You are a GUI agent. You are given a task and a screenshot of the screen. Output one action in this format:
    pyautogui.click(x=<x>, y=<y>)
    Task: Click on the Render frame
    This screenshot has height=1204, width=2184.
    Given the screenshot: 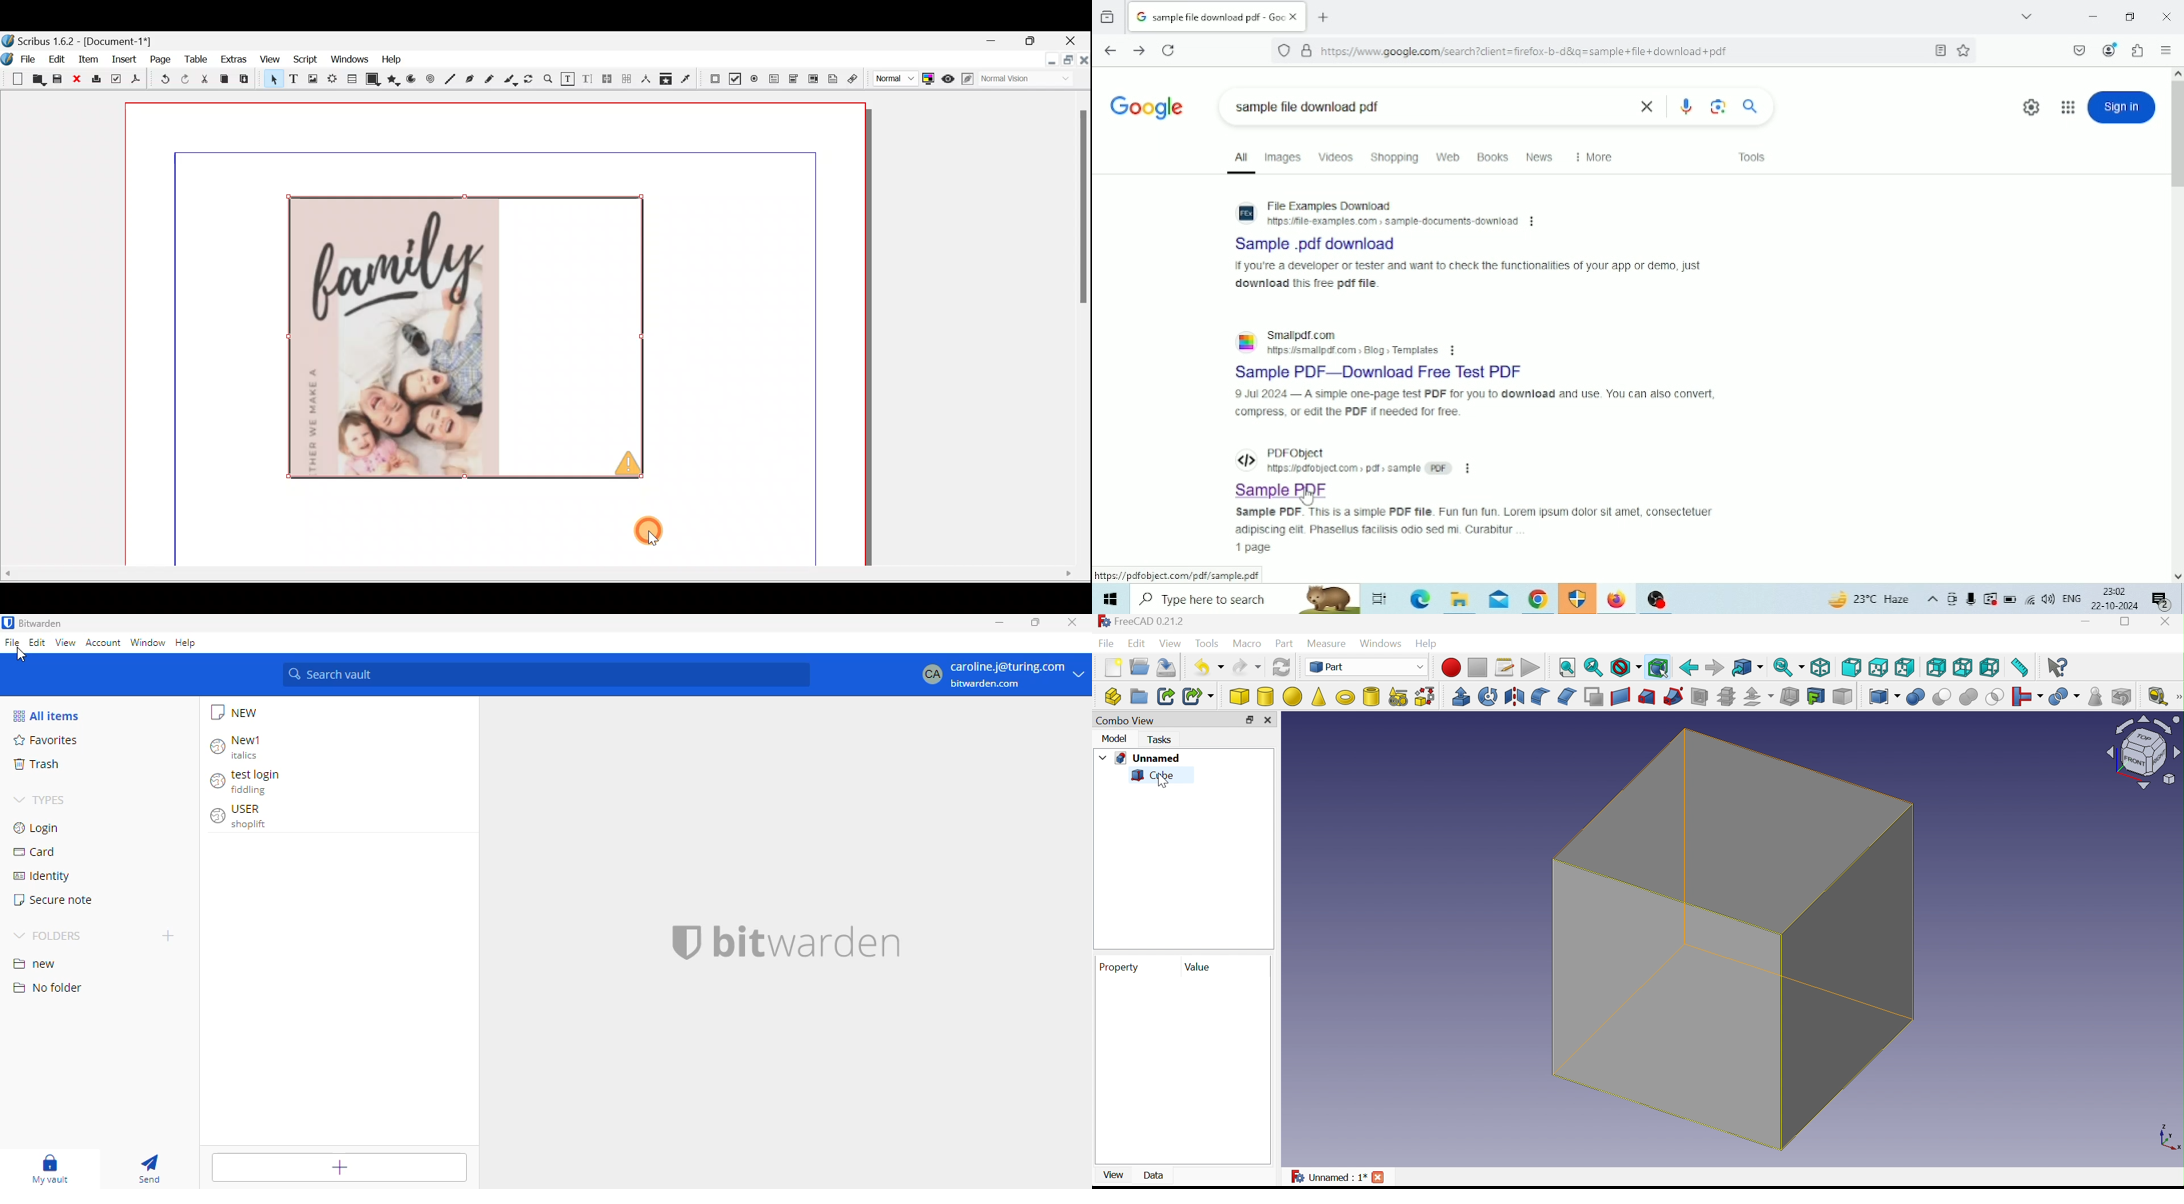 What is the action you would take?
    pyautogui.click(x=331, y=79)
    